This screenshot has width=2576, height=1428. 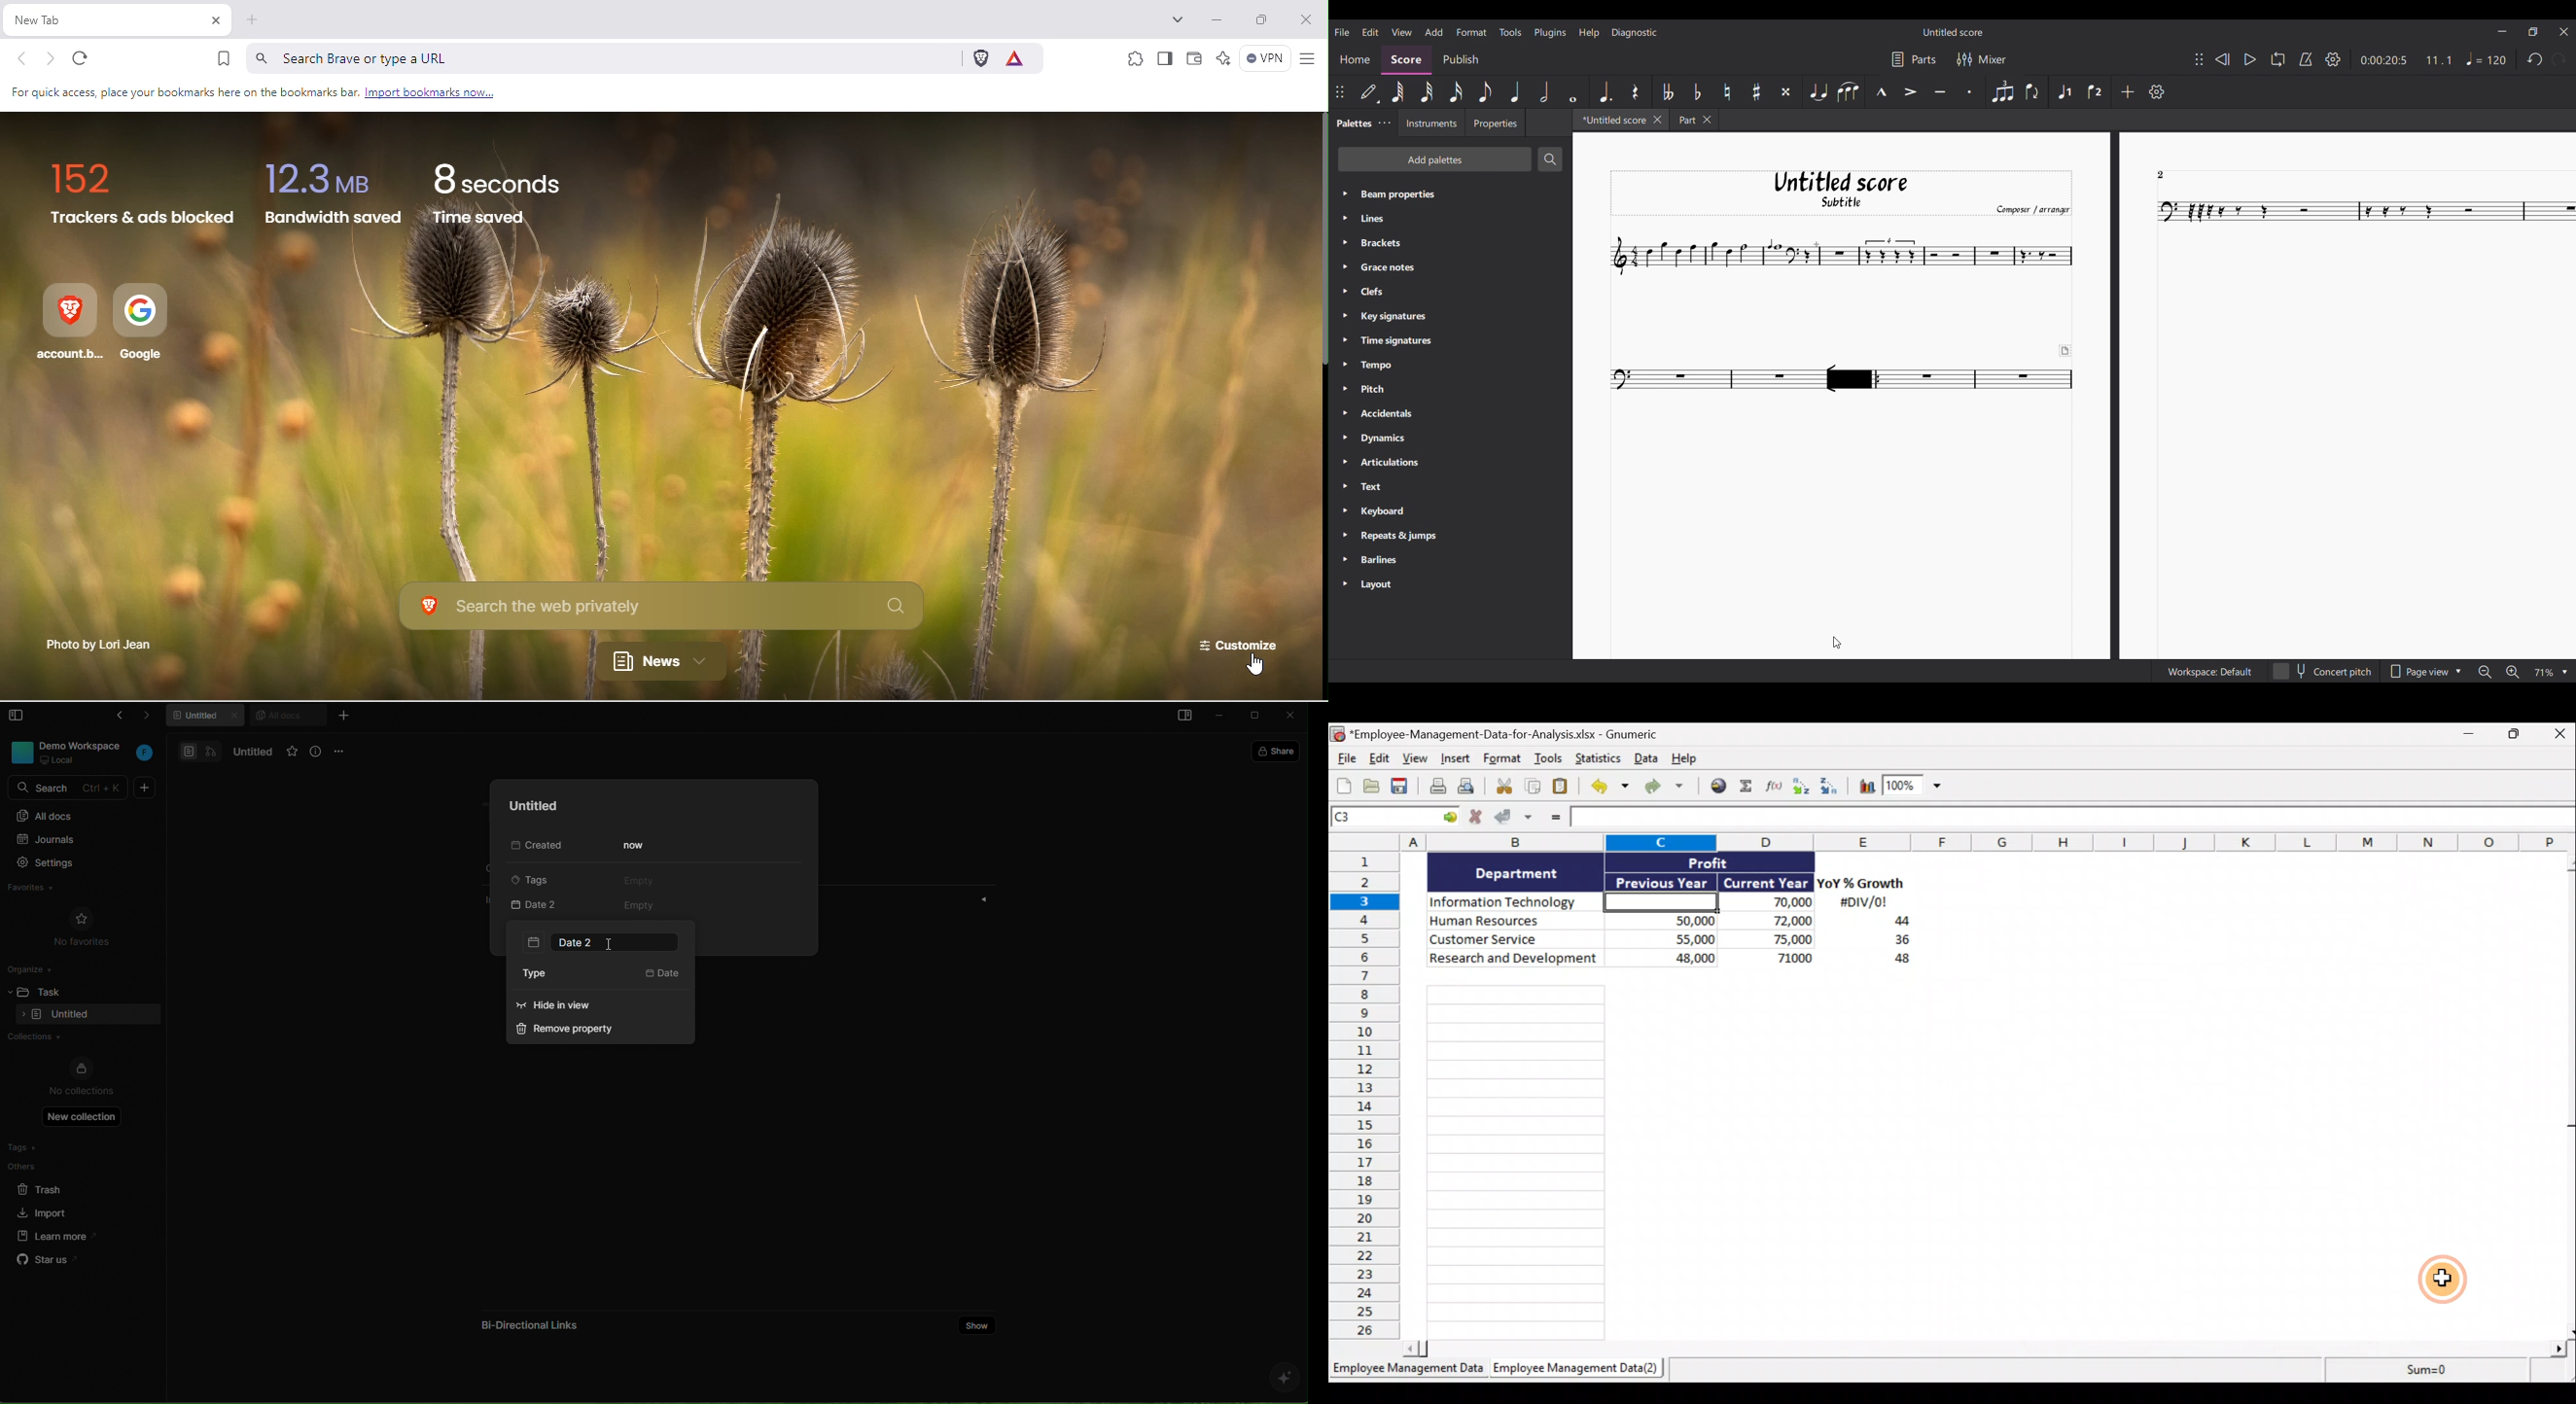 I want to click on 16th note, so click(x=1456, y=92).